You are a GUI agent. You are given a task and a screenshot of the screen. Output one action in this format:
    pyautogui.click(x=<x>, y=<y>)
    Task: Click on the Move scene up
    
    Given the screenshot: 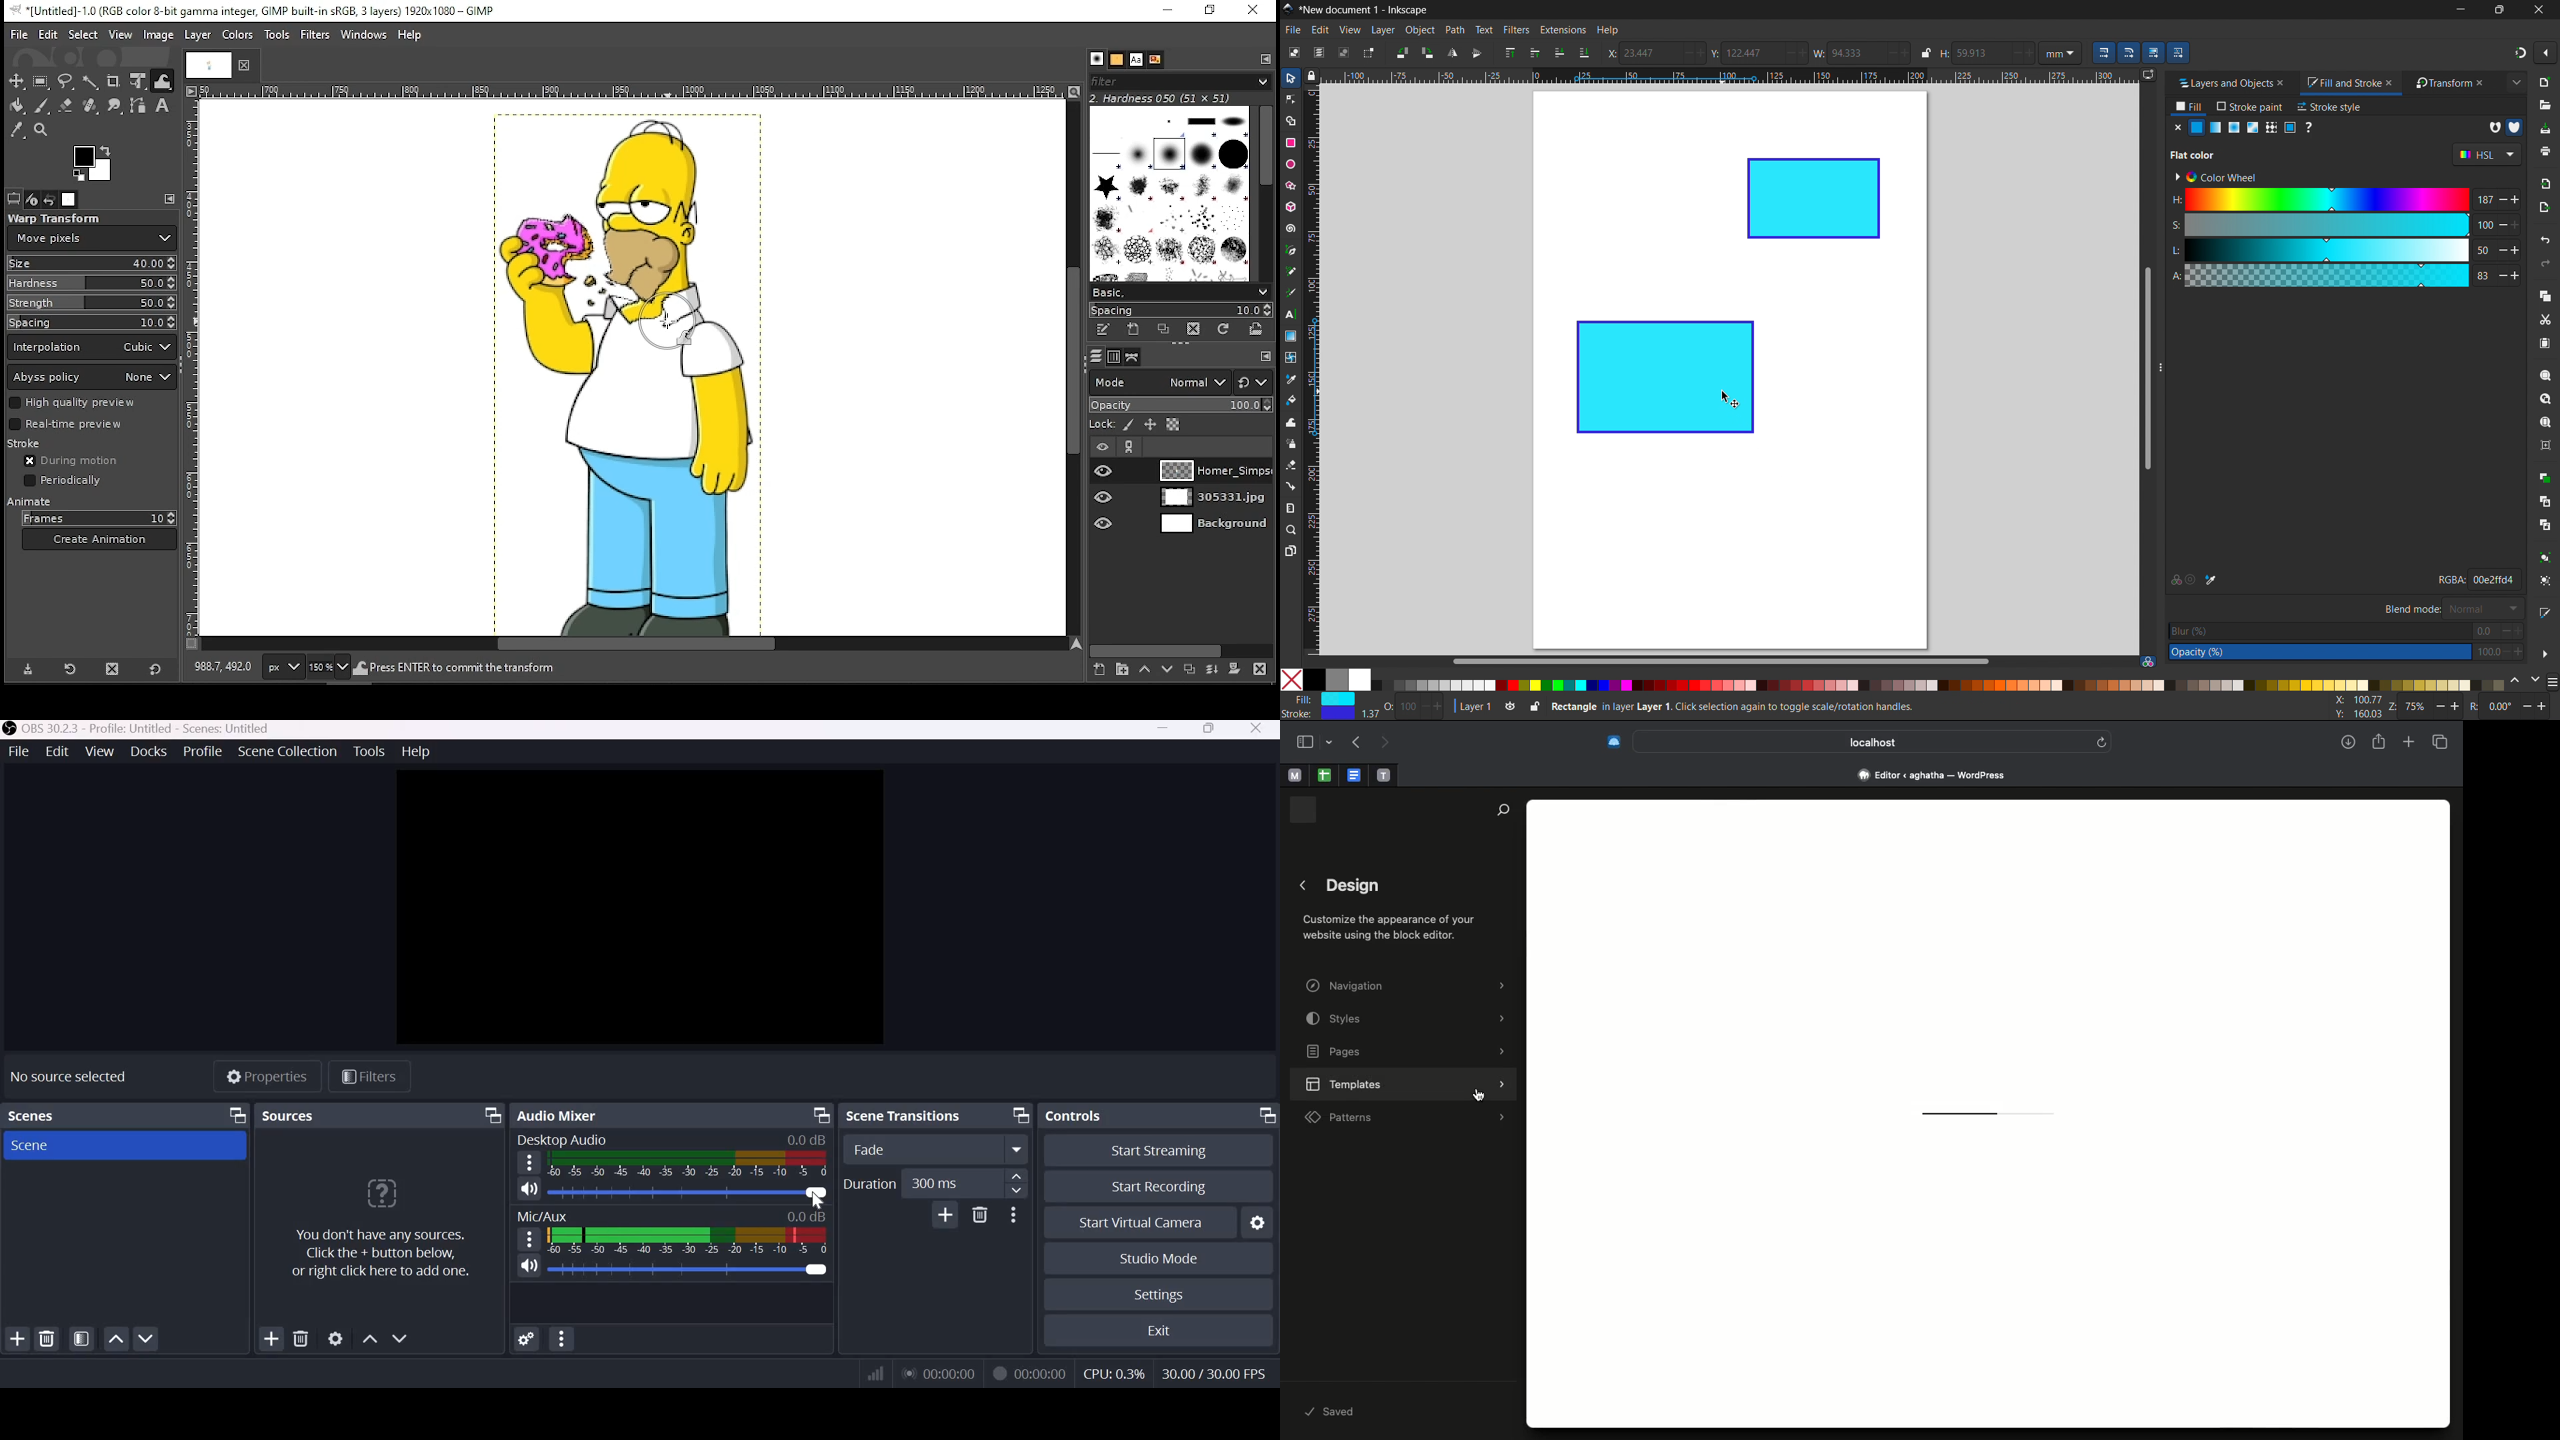 What is the action you would take?
    pyautogui.click(x=116, y=1339)
    